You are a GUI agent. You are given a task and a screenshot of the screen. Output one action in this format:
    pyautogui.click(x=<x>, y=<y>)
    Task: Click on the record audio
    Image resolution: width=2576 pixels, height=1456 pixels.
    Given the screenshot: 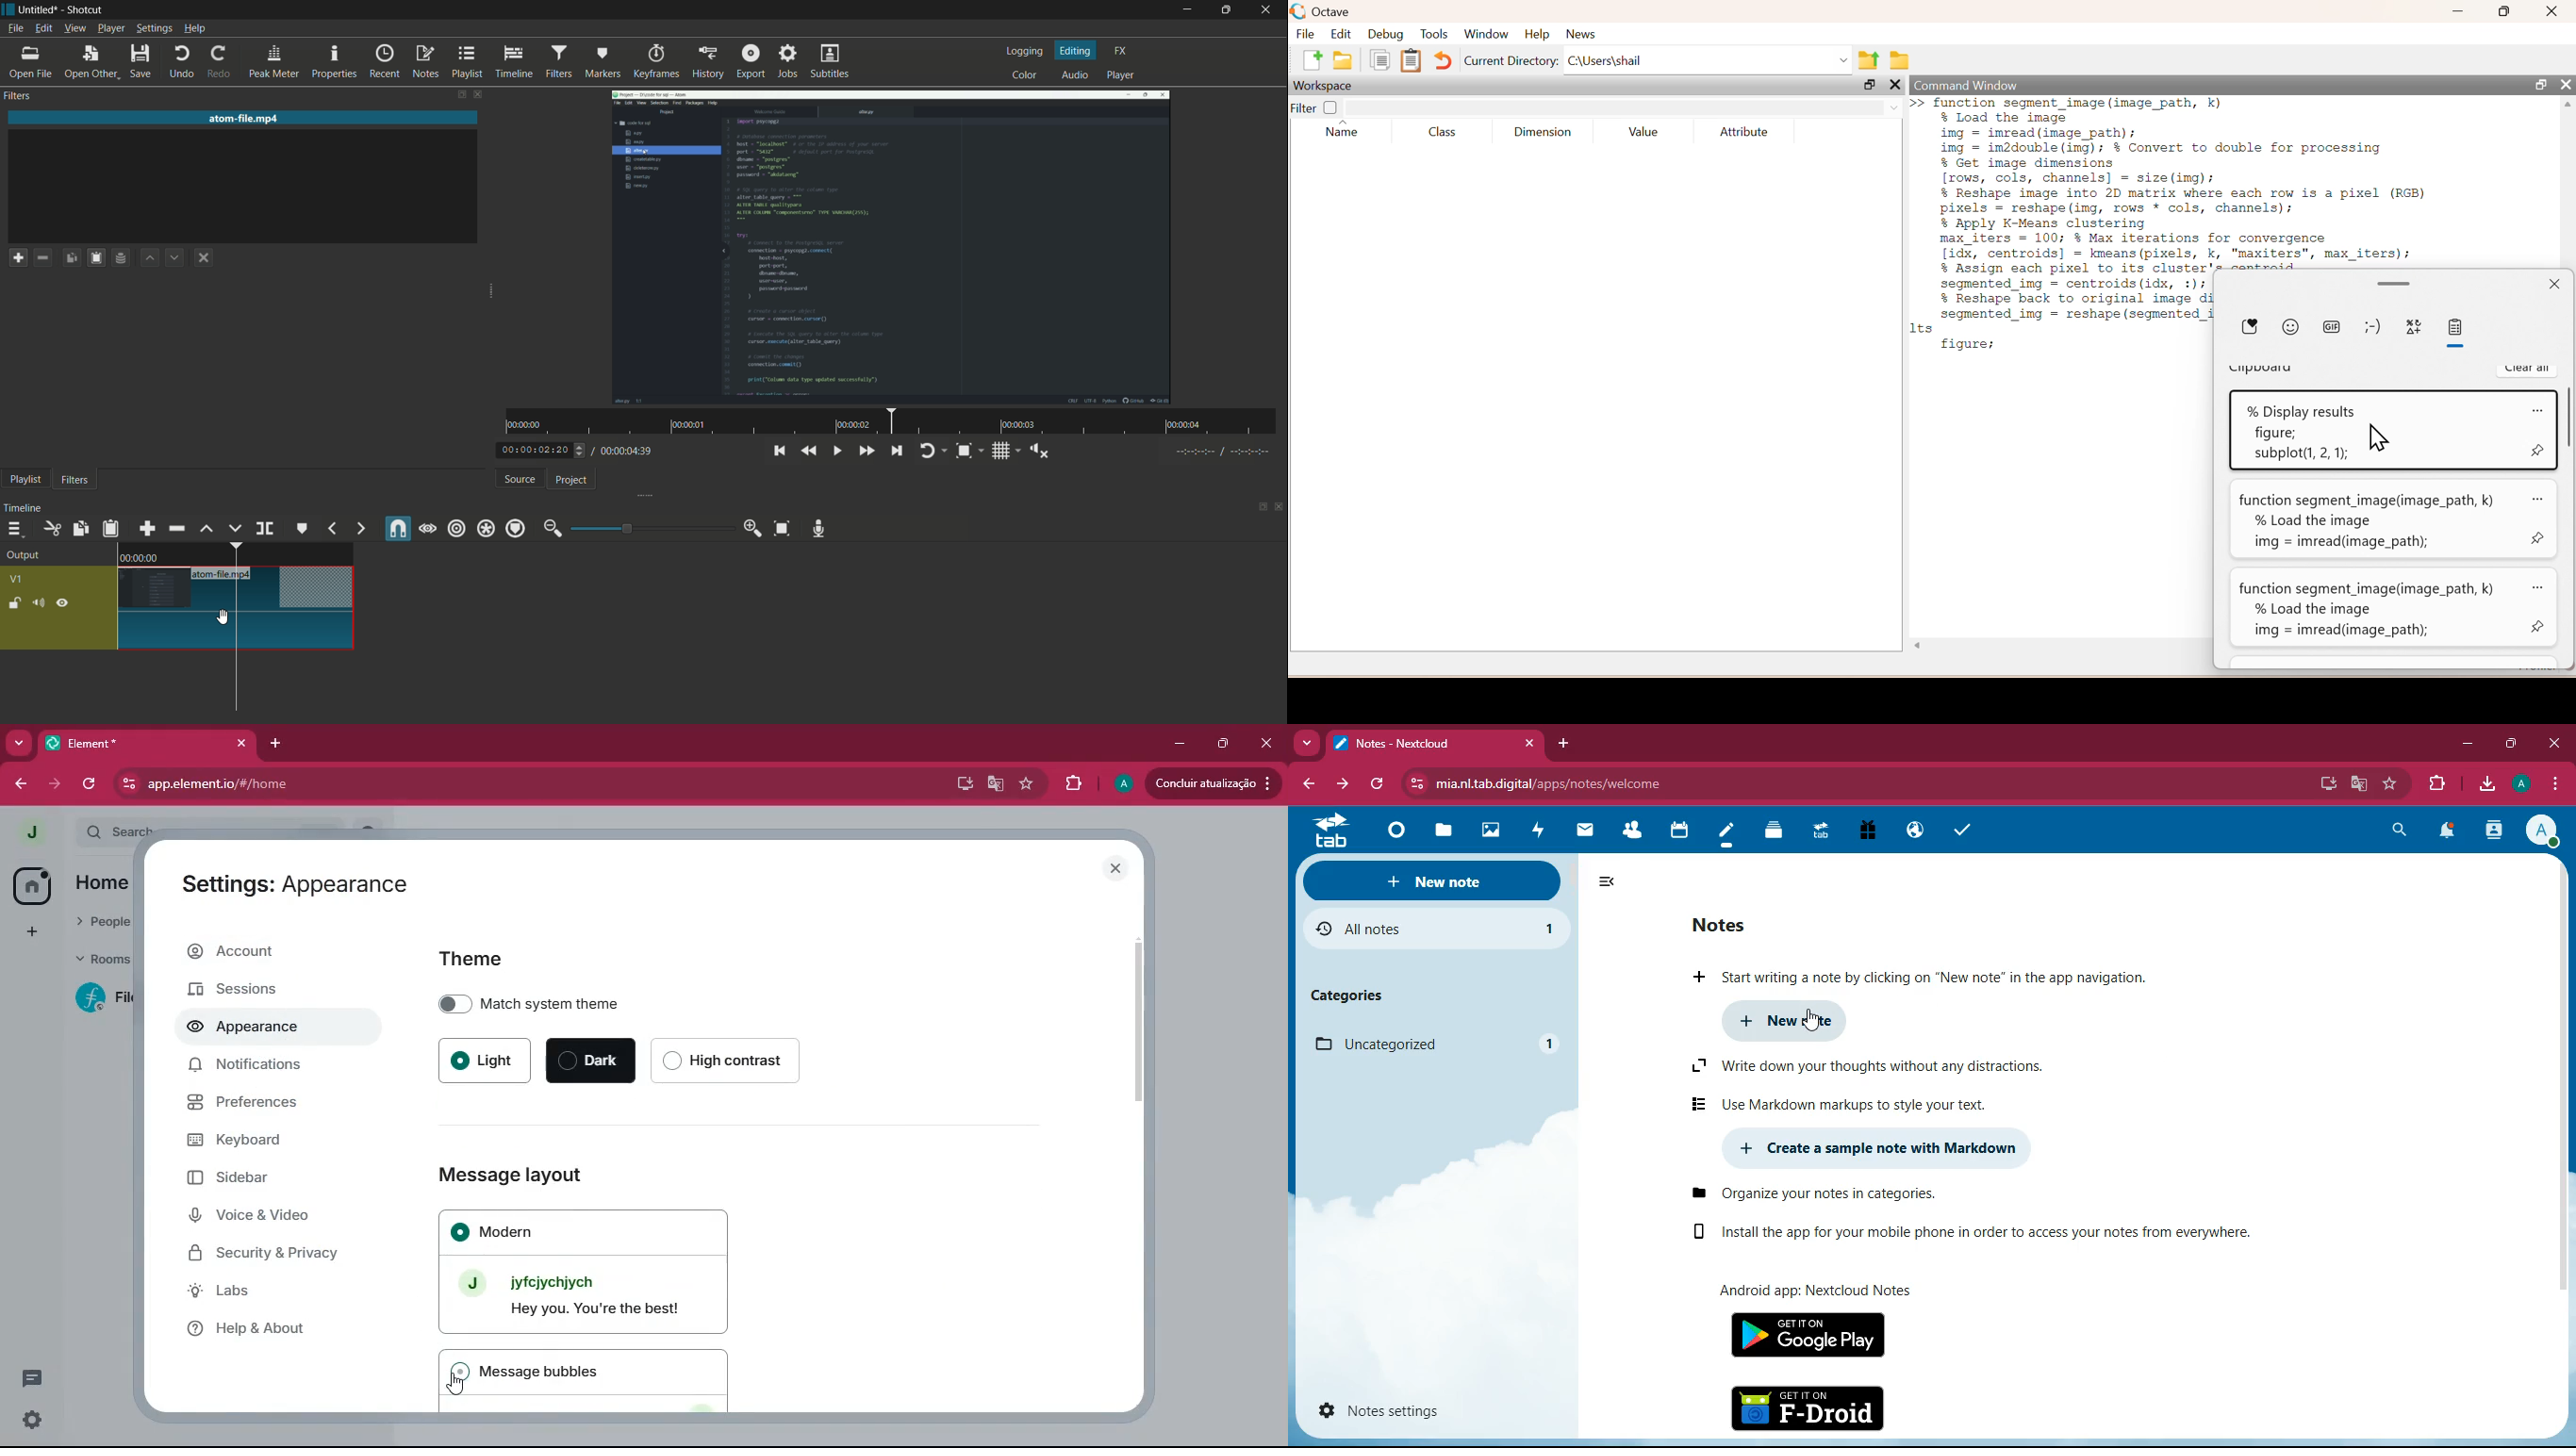 What is the action you would take?
    pyautogui.click(x=819, y=530)
    